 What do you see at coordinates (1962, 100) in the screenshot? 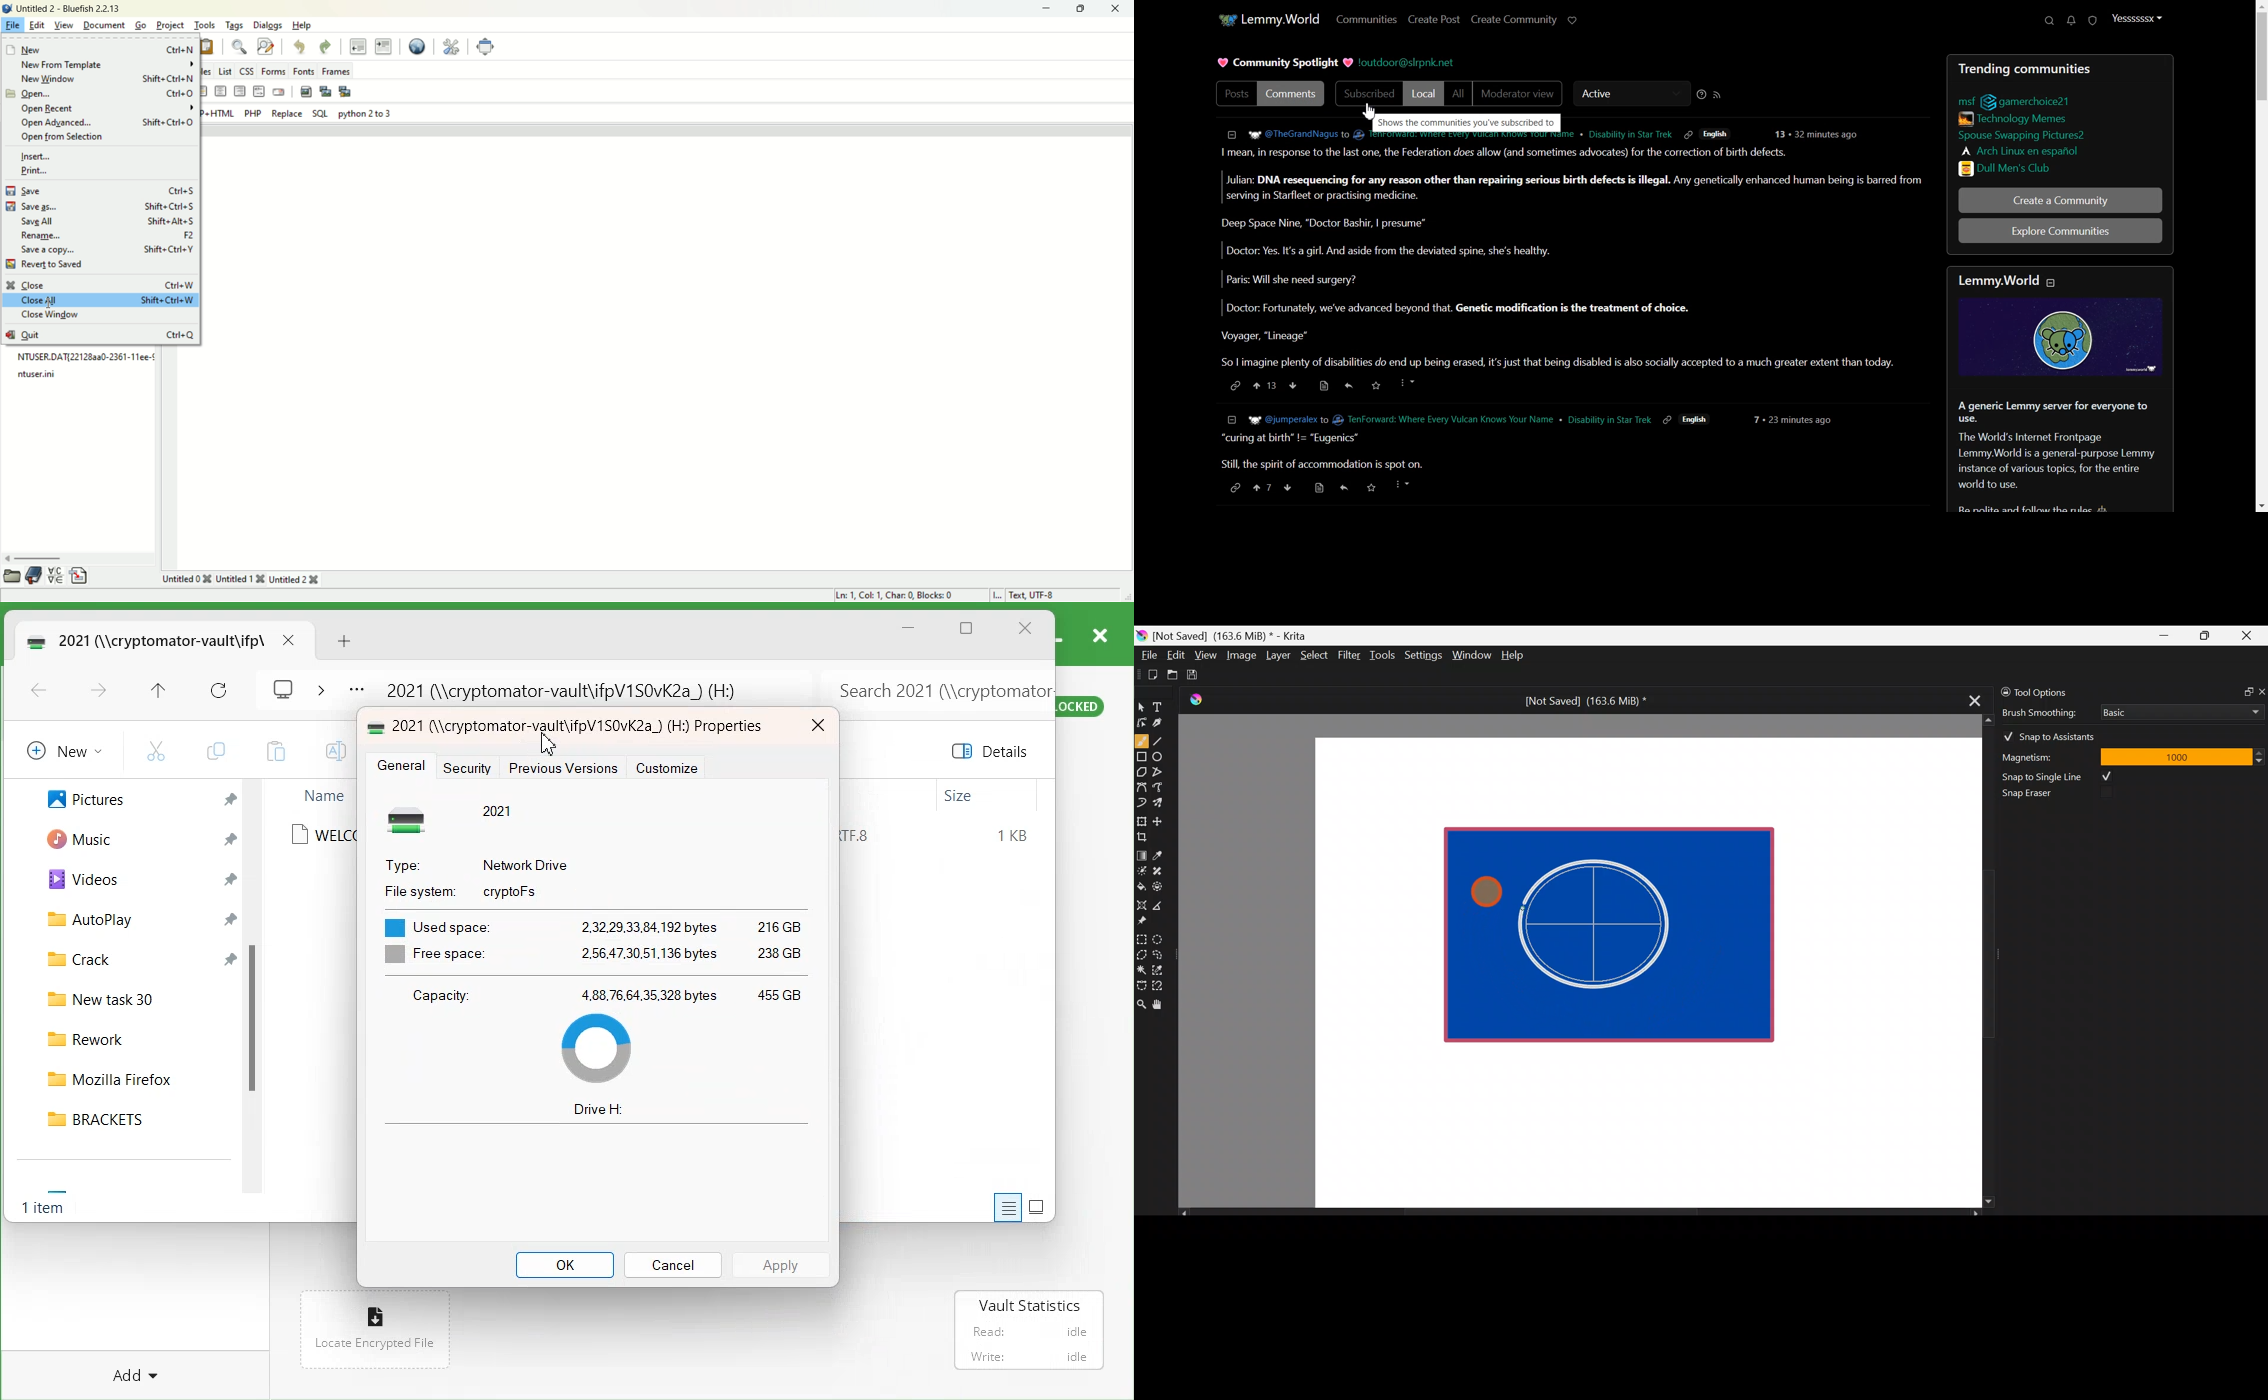
I see `link` at bounding box center [1962, 100].